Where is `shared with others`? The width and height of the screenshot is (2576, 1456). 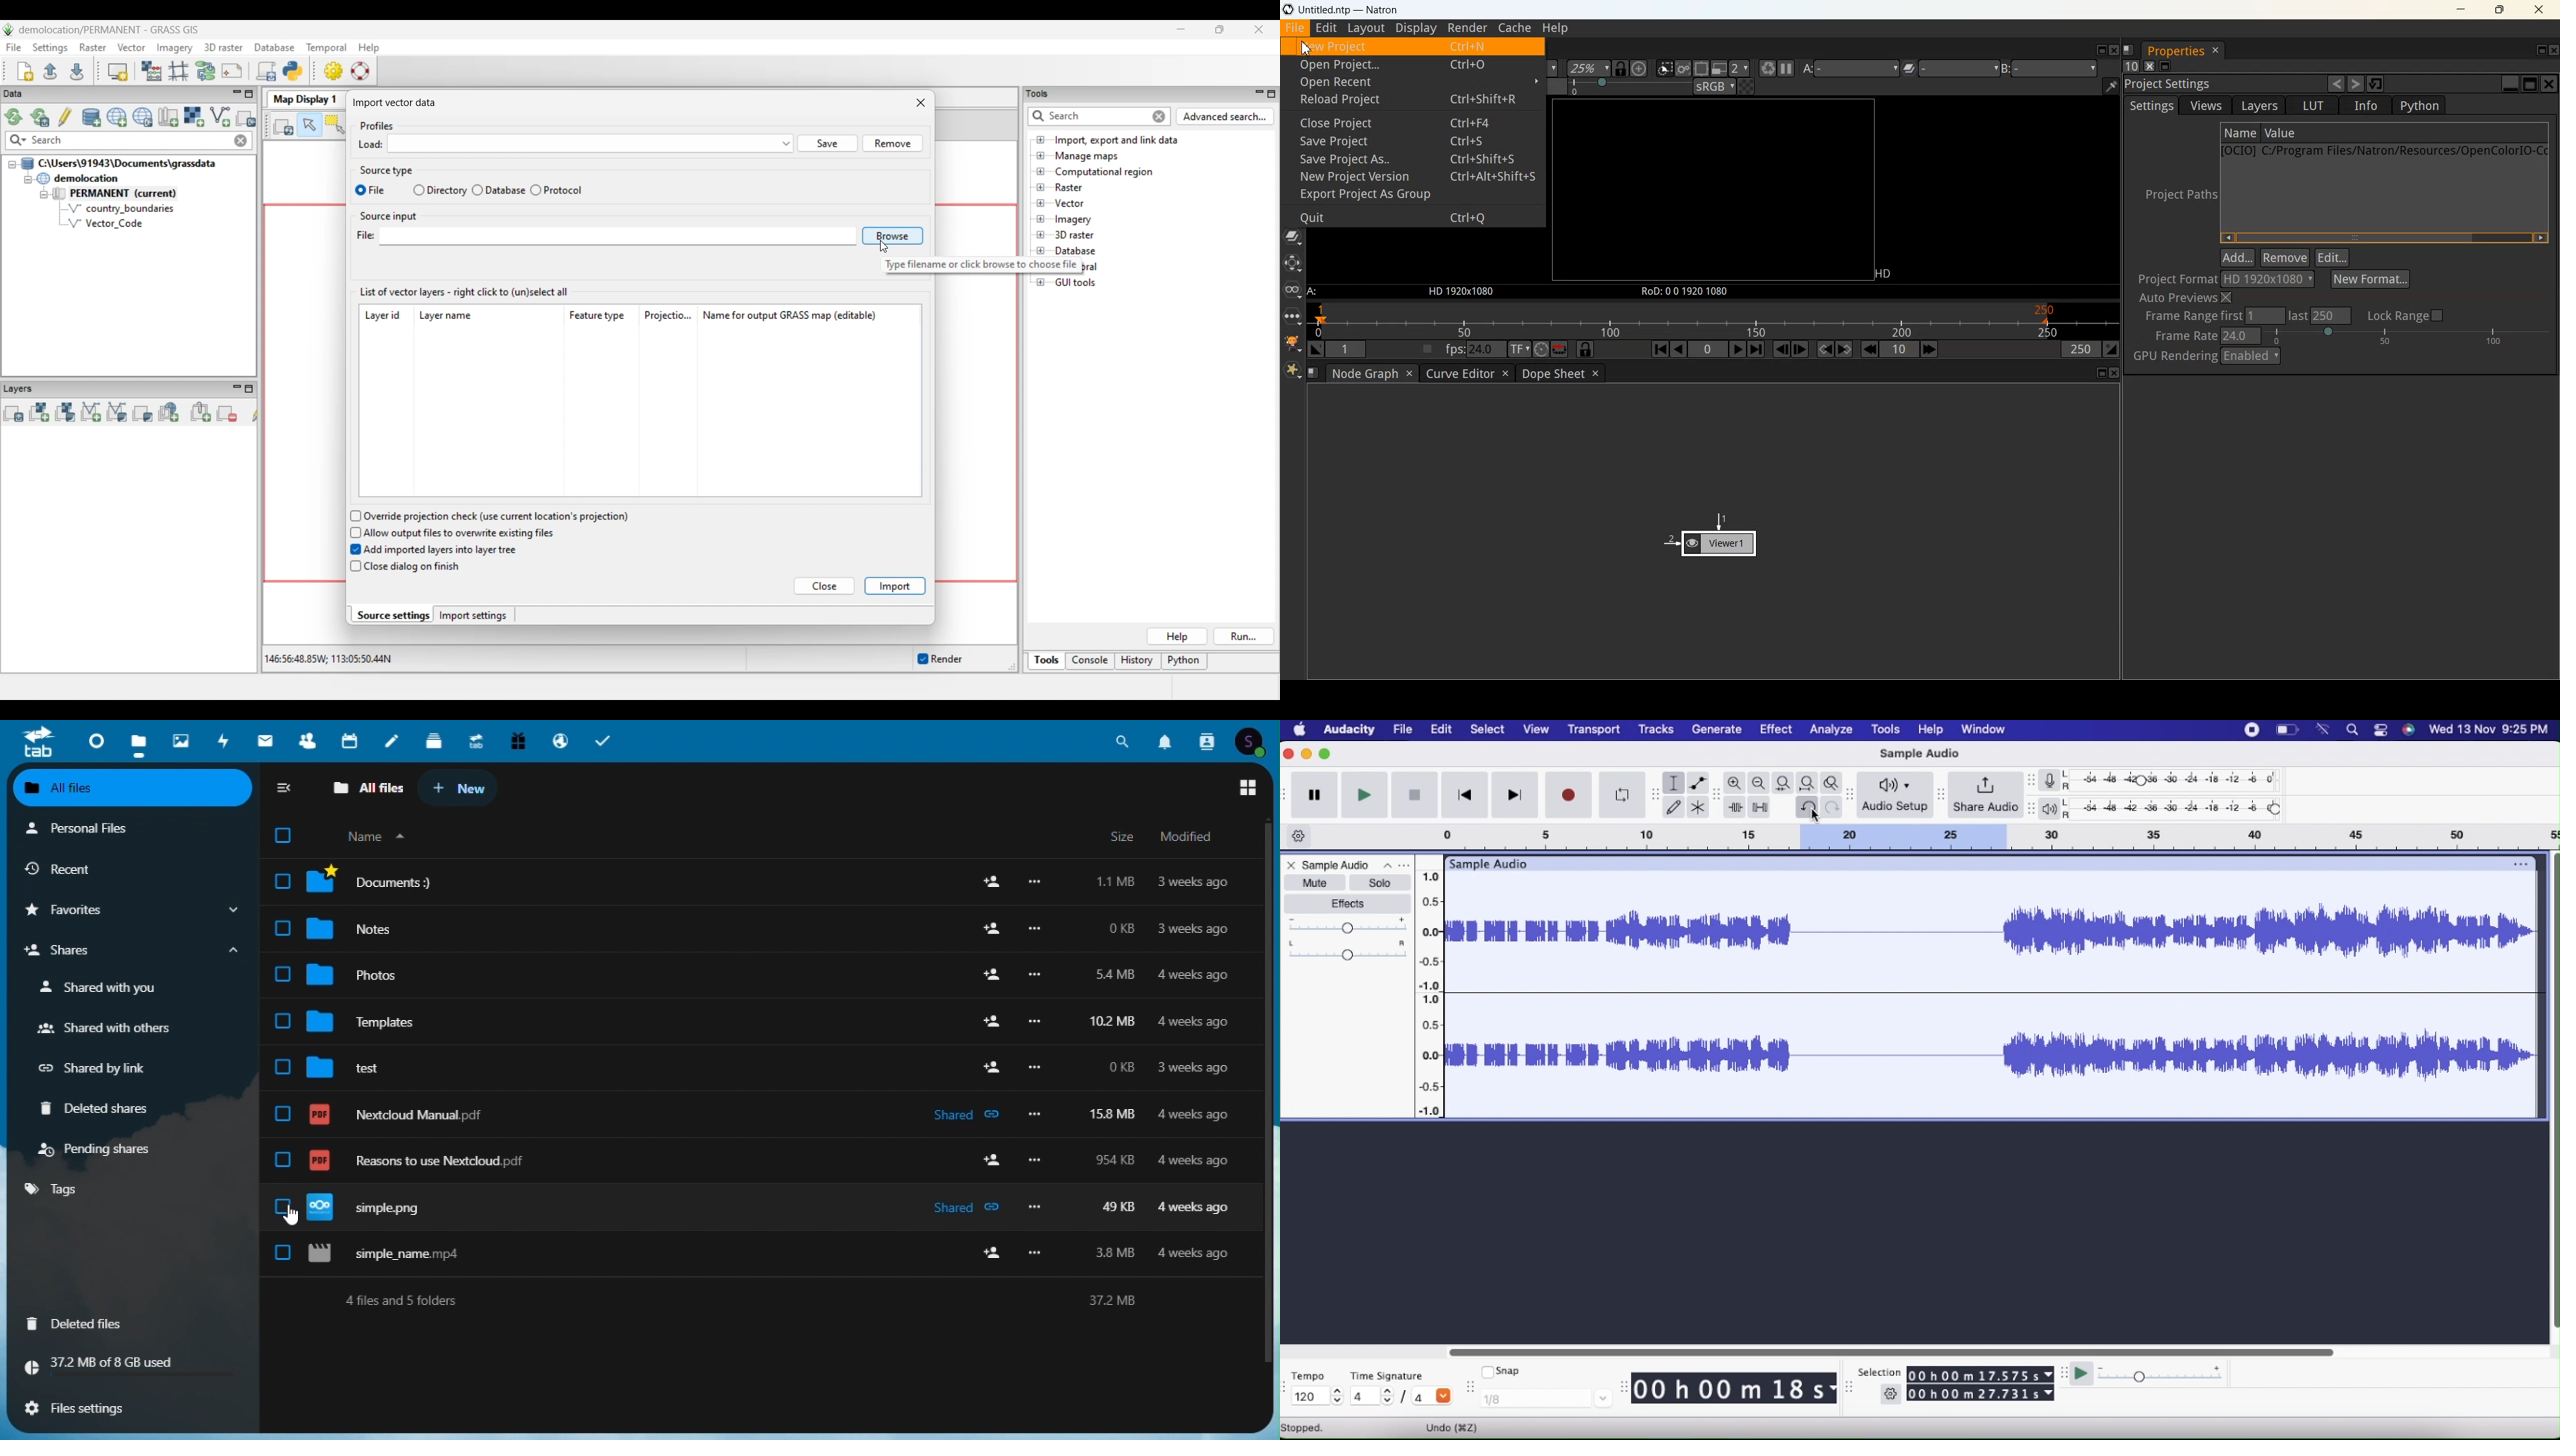 shared with others is located at coordinates (103, 1030).